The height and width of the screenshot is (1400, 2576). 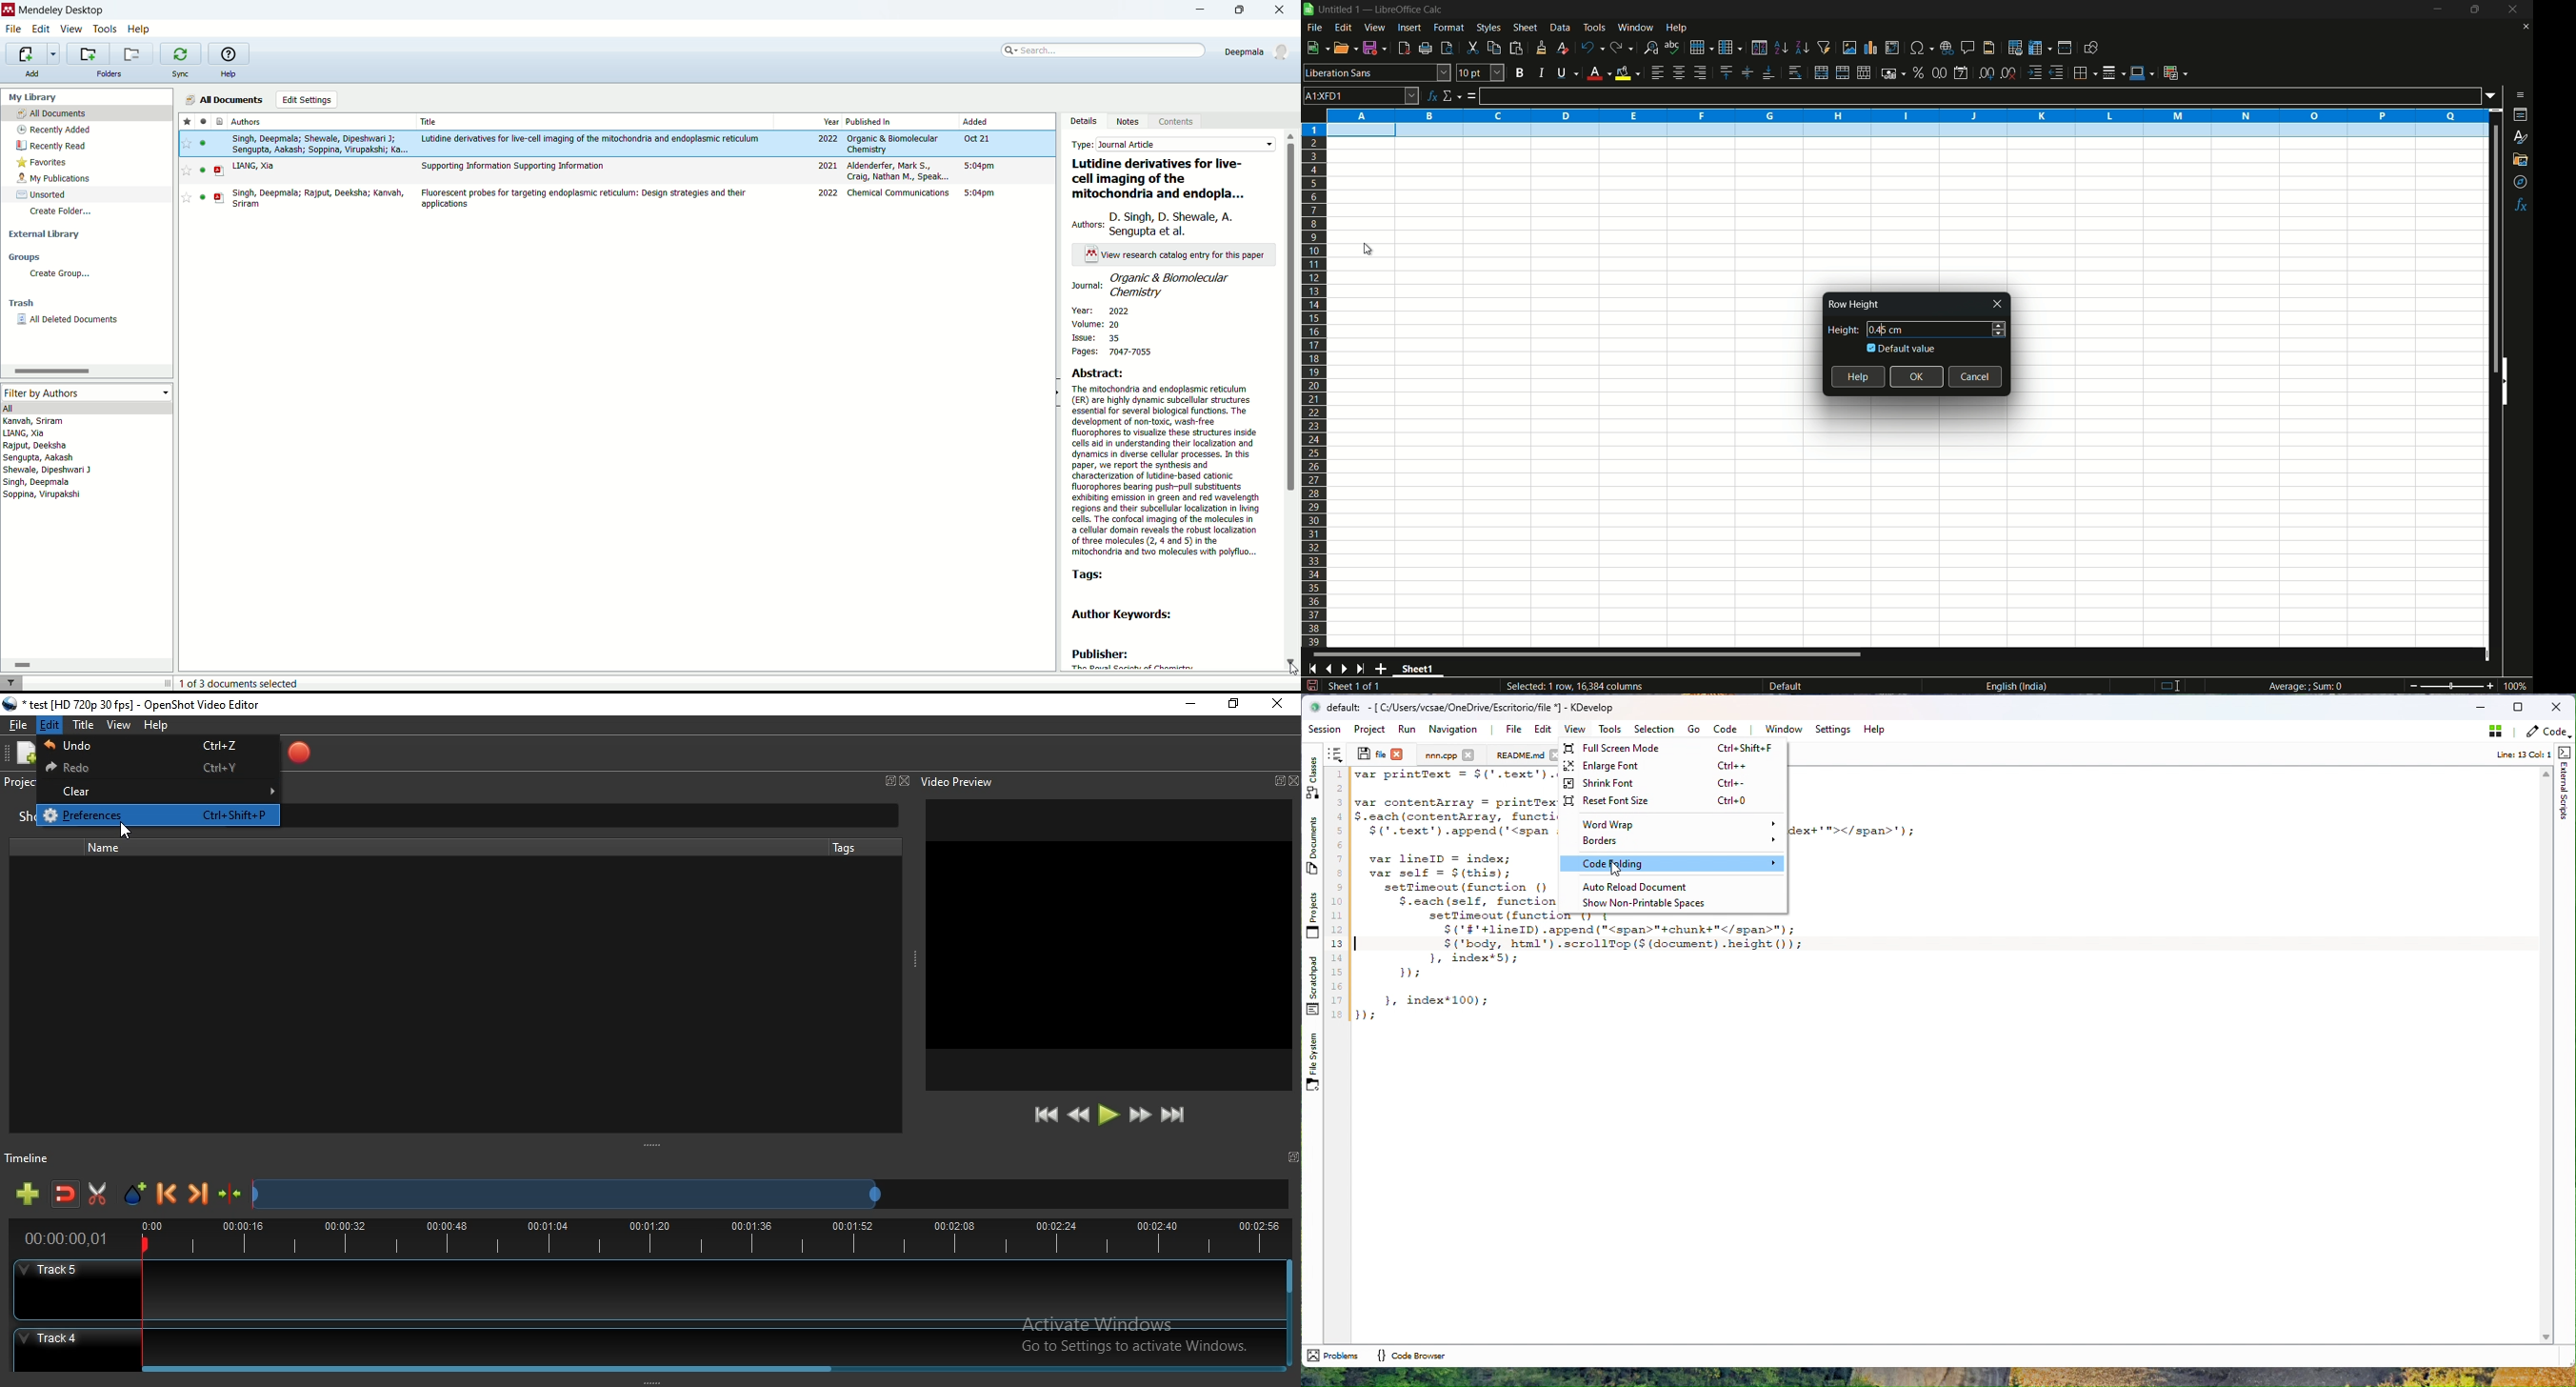 What do you see at coordinates (1284, 11) in the screenshot?
I see `close` at bounding box center [1284, 11].